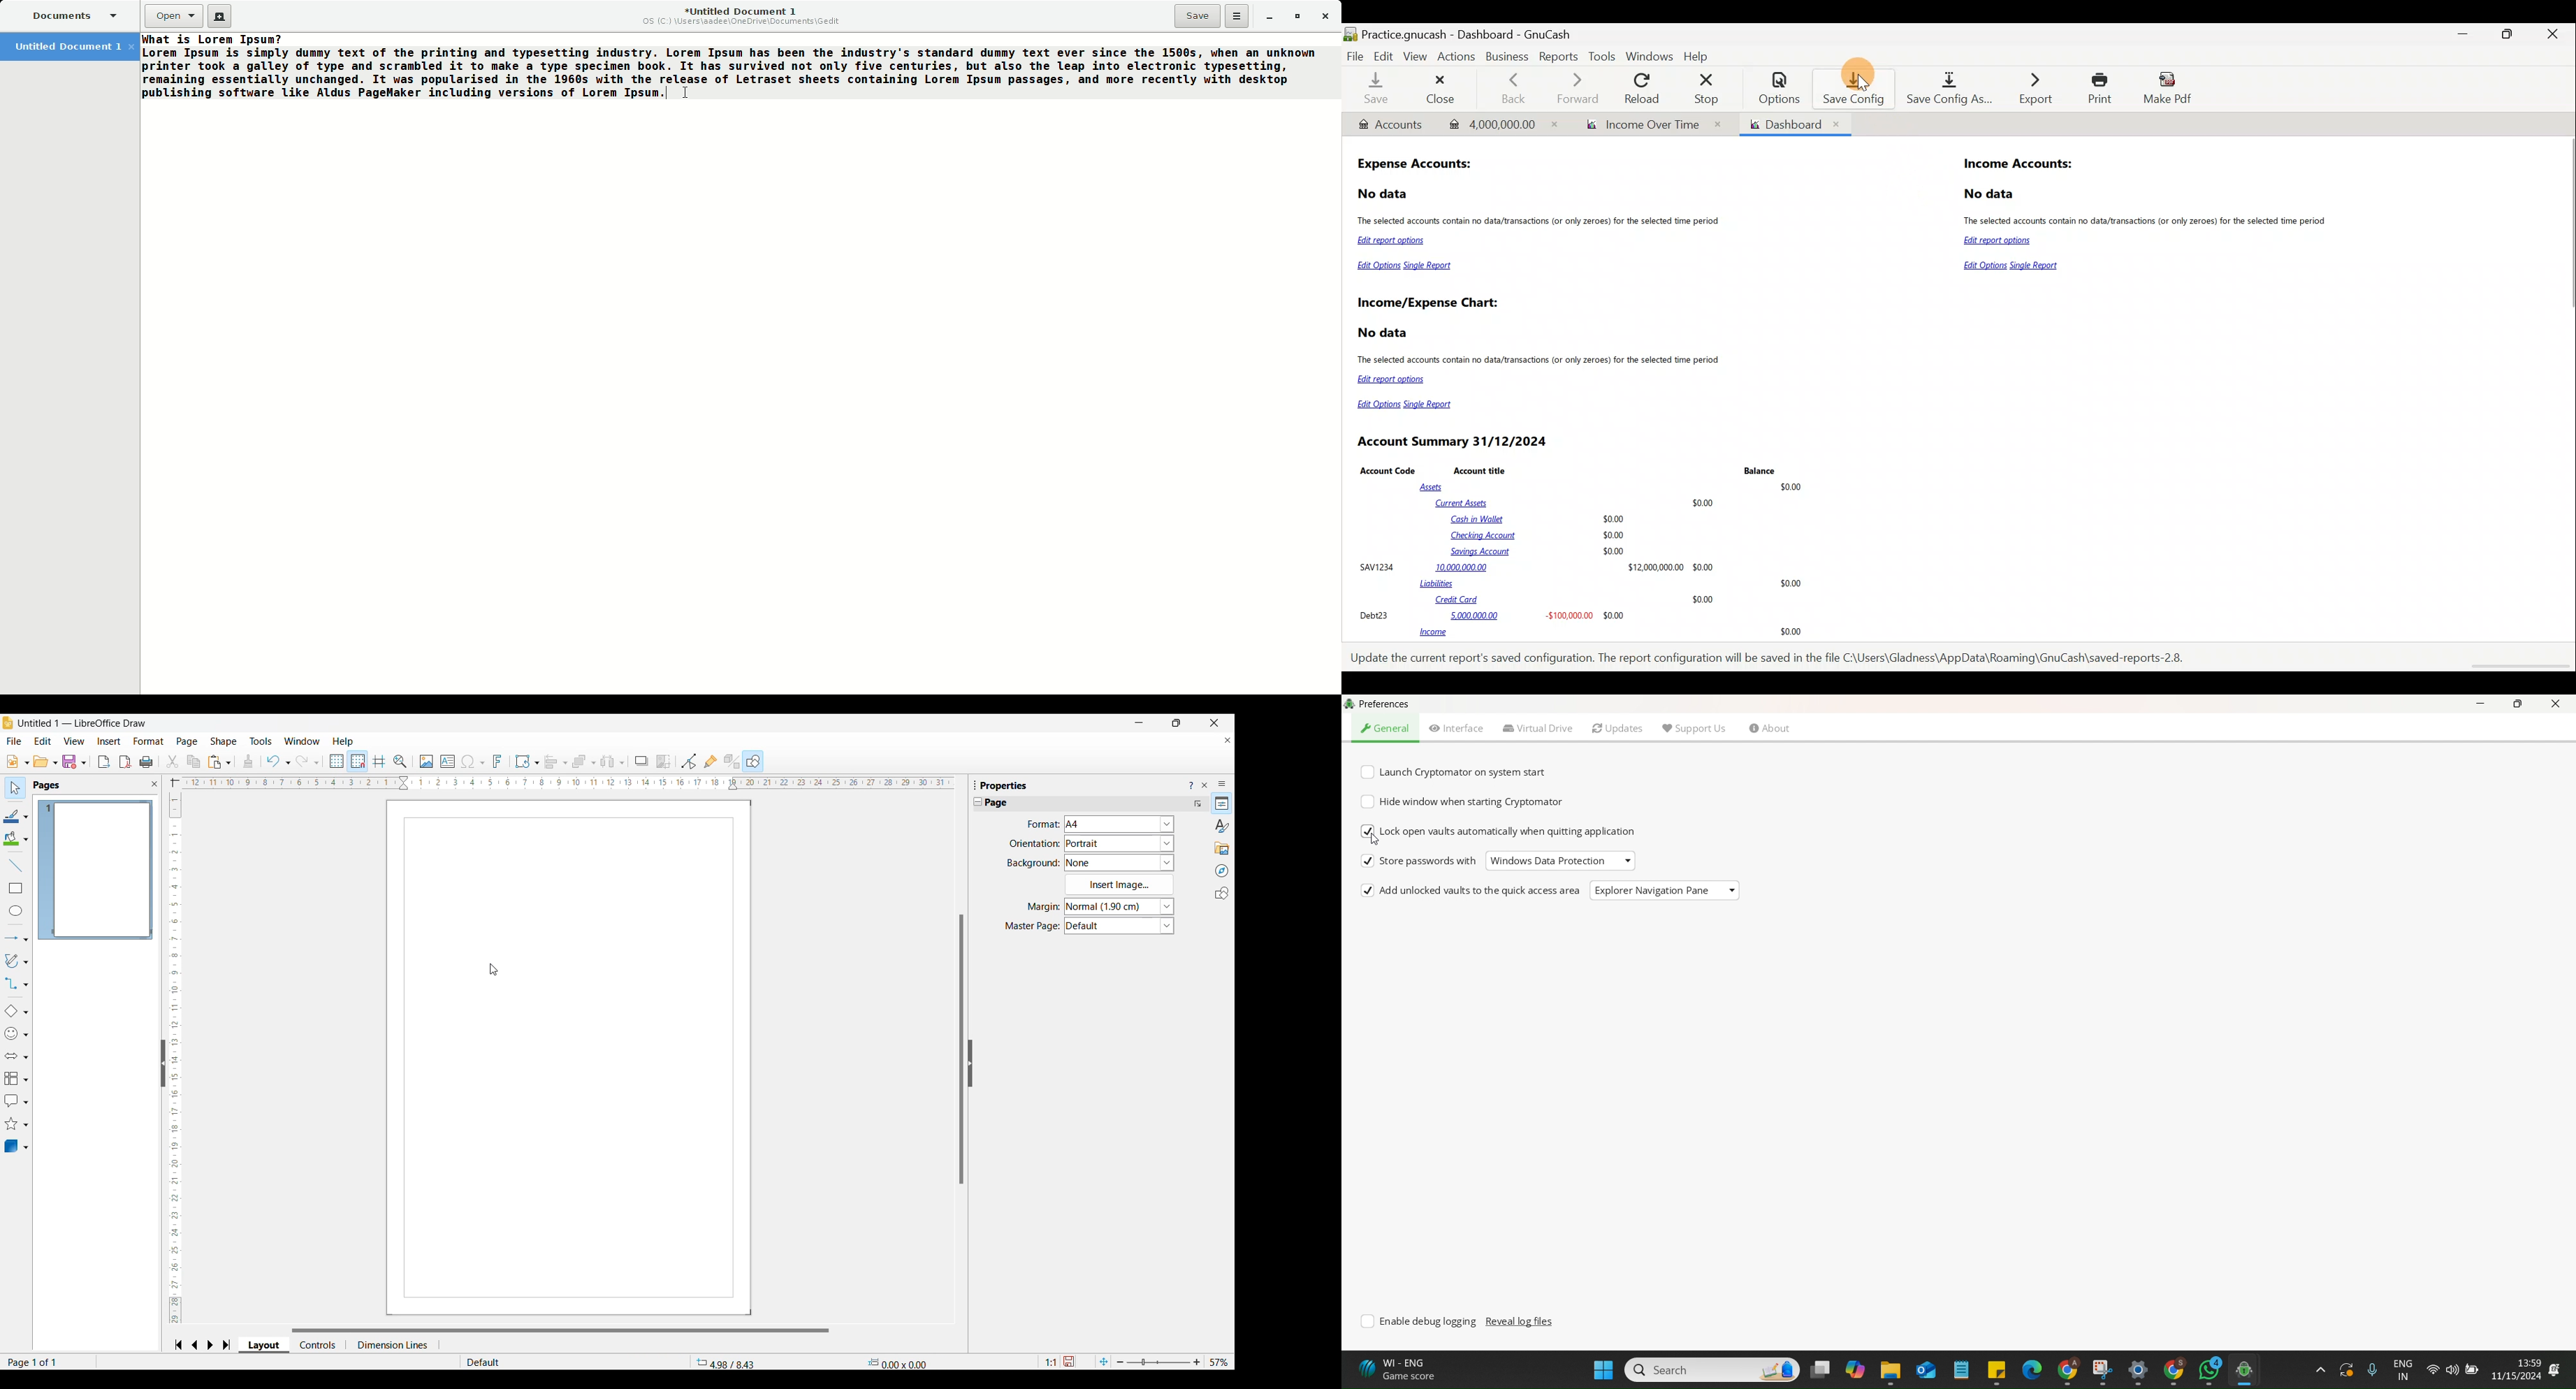 The width and height of the screenshot is (2576, 1400). Describe the element at coordinates (997, 803) in the screenshot. I see `Page, sub-title under current title` at that location.